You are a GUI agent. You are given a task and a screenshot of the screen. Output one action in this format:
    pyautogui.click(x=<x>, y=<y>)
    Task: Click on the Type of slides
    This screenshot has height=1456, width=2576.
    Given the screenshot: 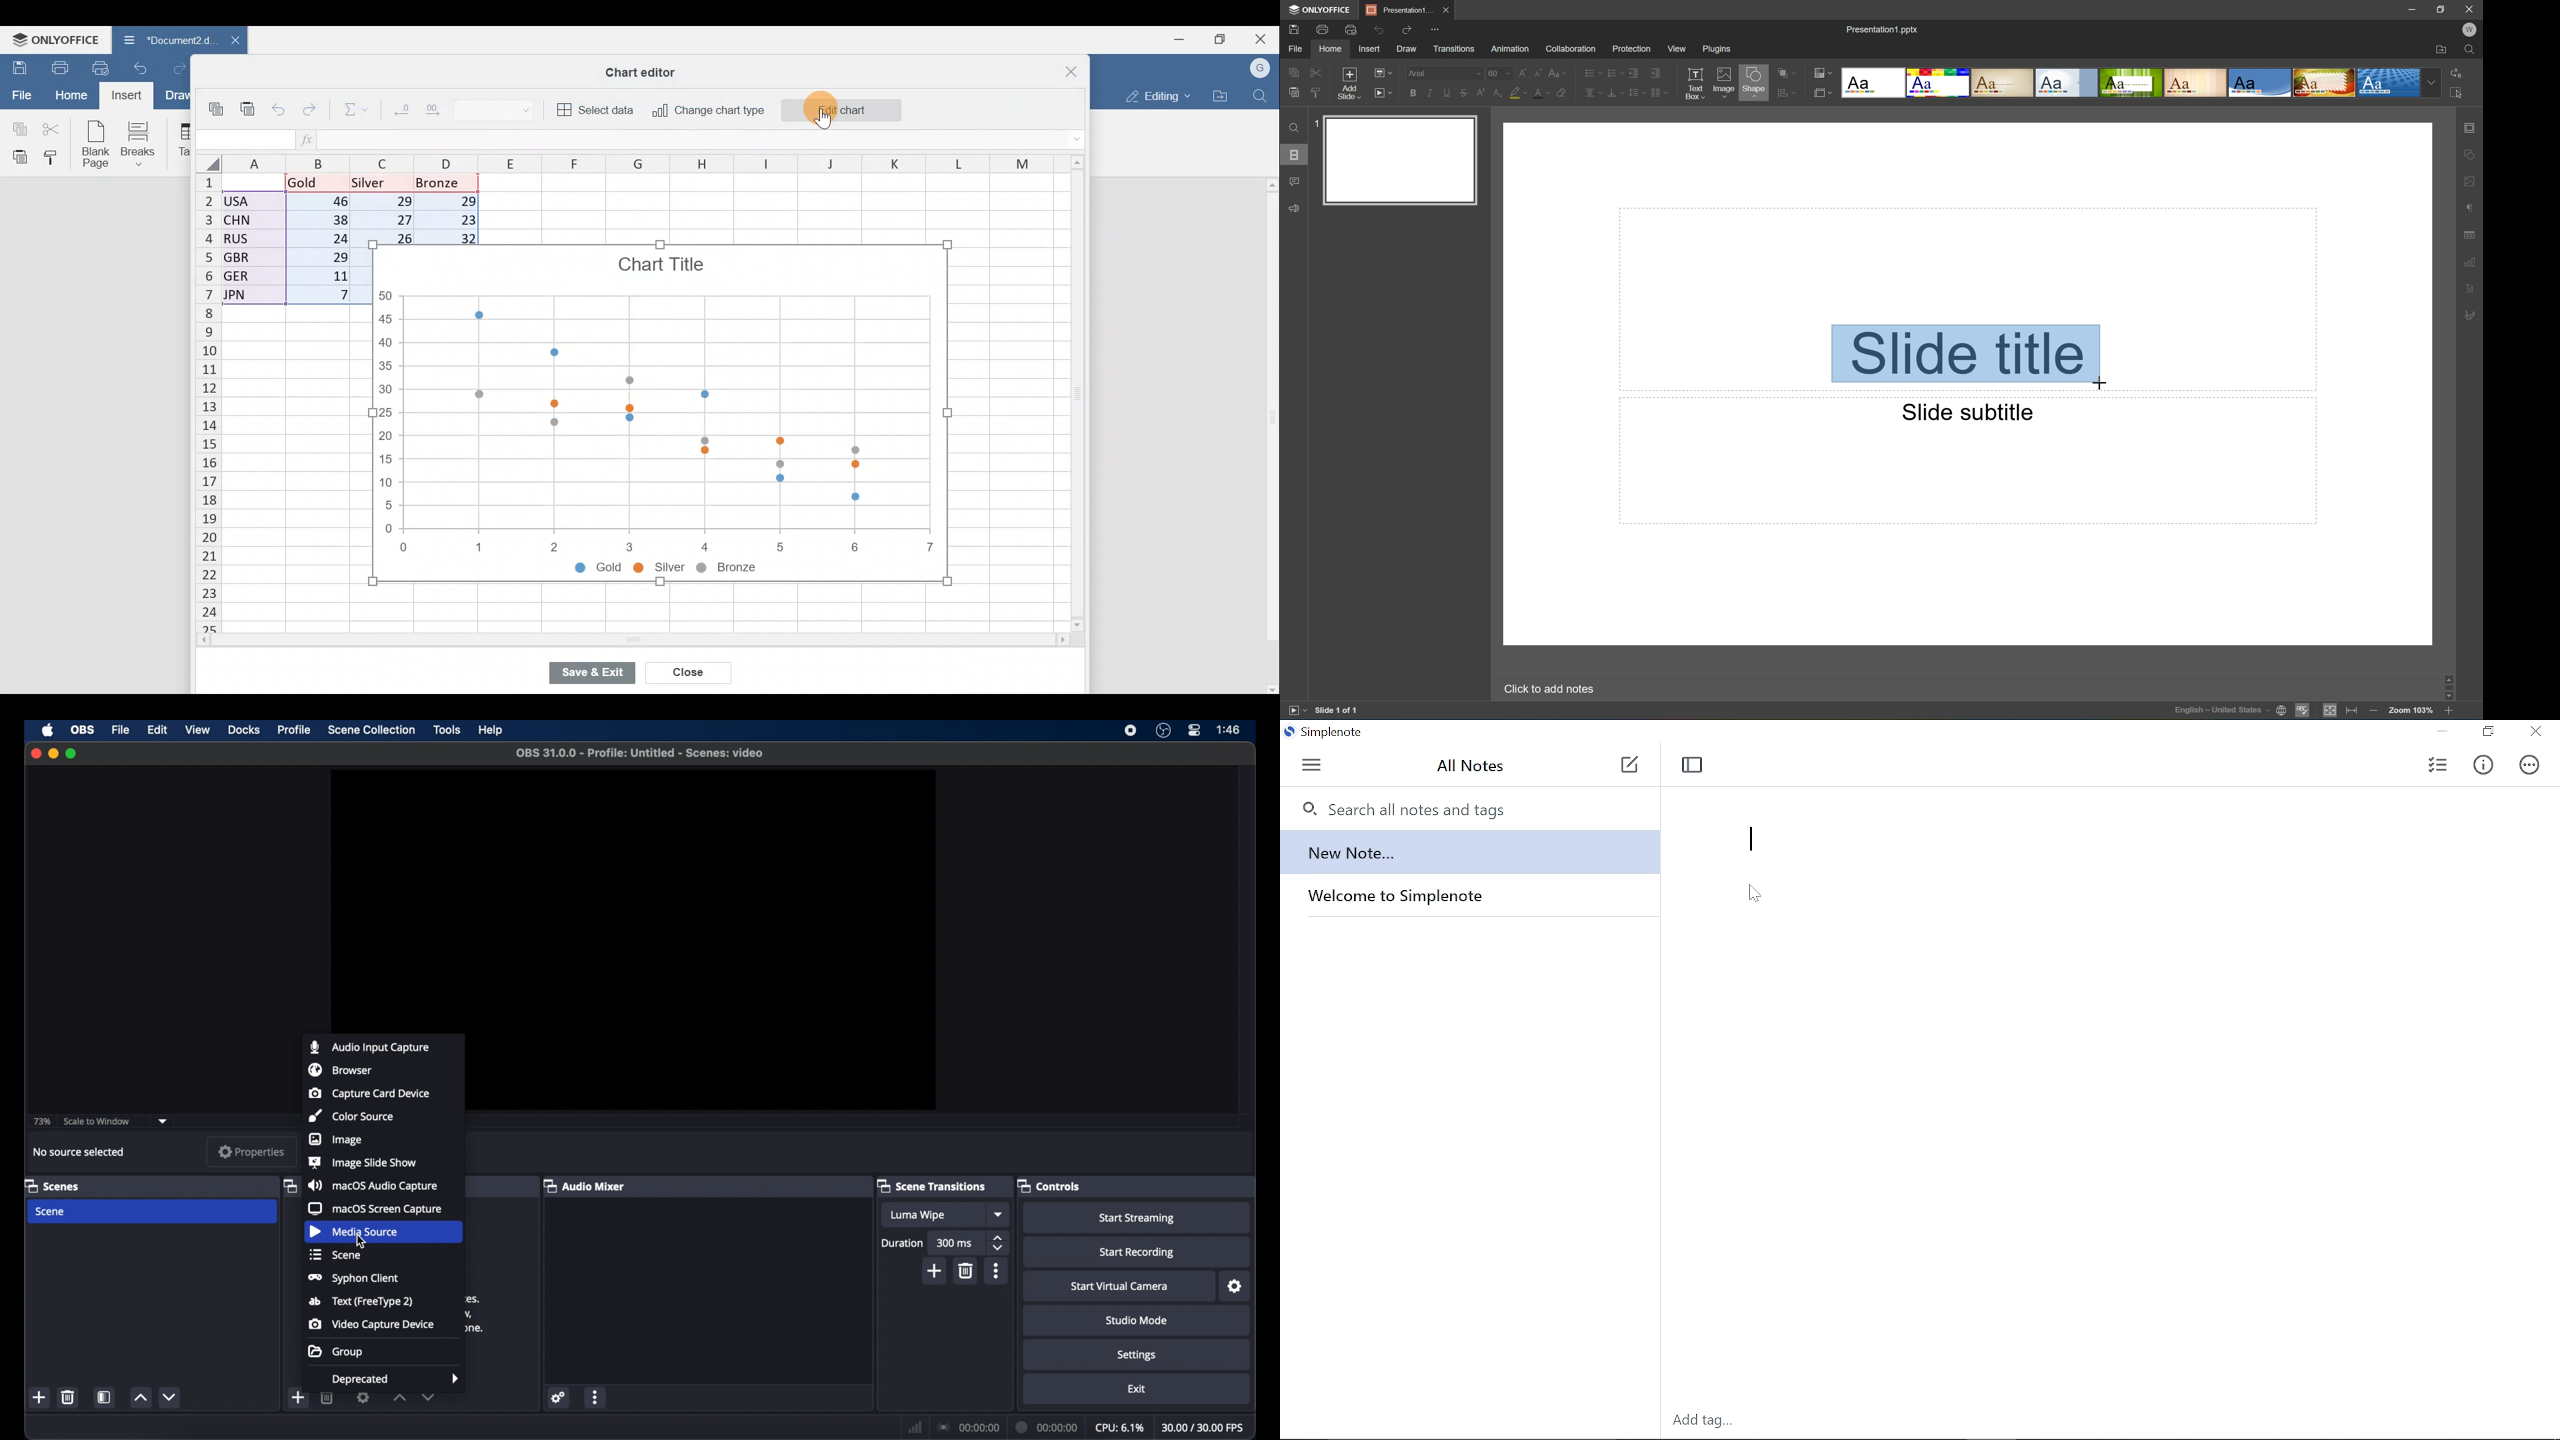 What is the action you would take?
    pyautogui.click(x=2140, y=83)
    